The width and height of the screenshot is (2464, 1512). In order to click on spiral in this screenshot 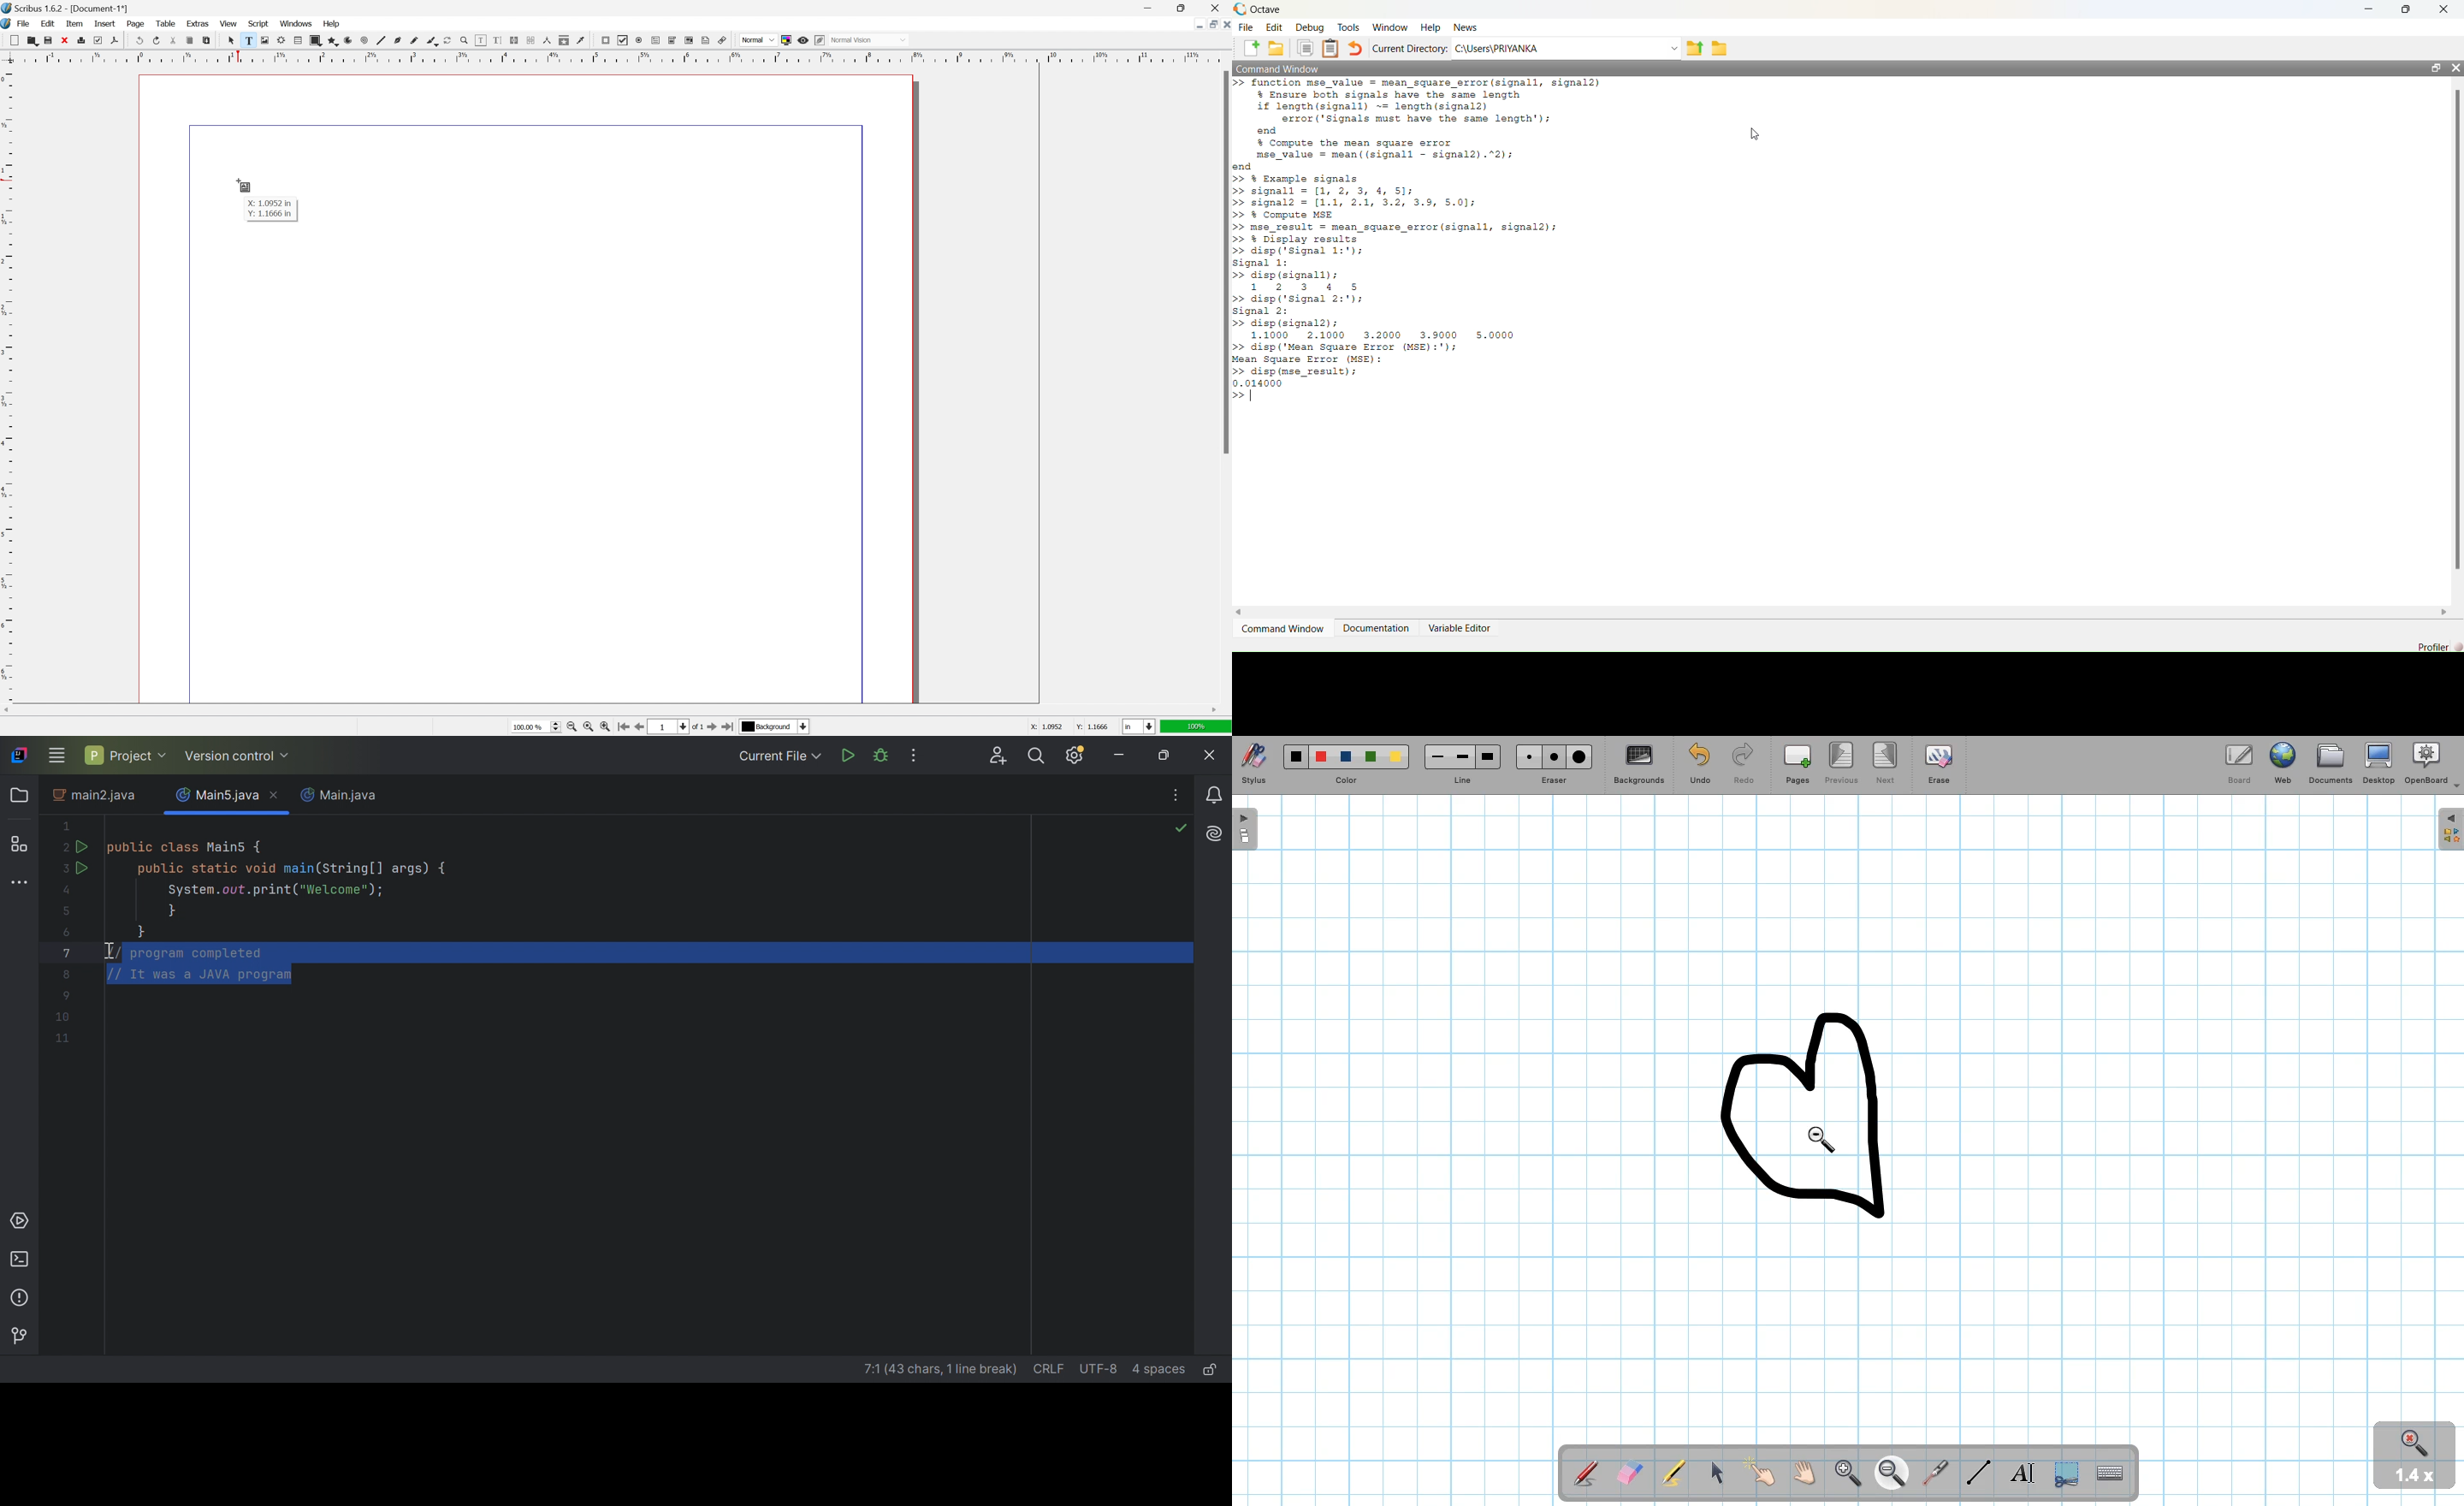, I will do `click(364, 41)`.